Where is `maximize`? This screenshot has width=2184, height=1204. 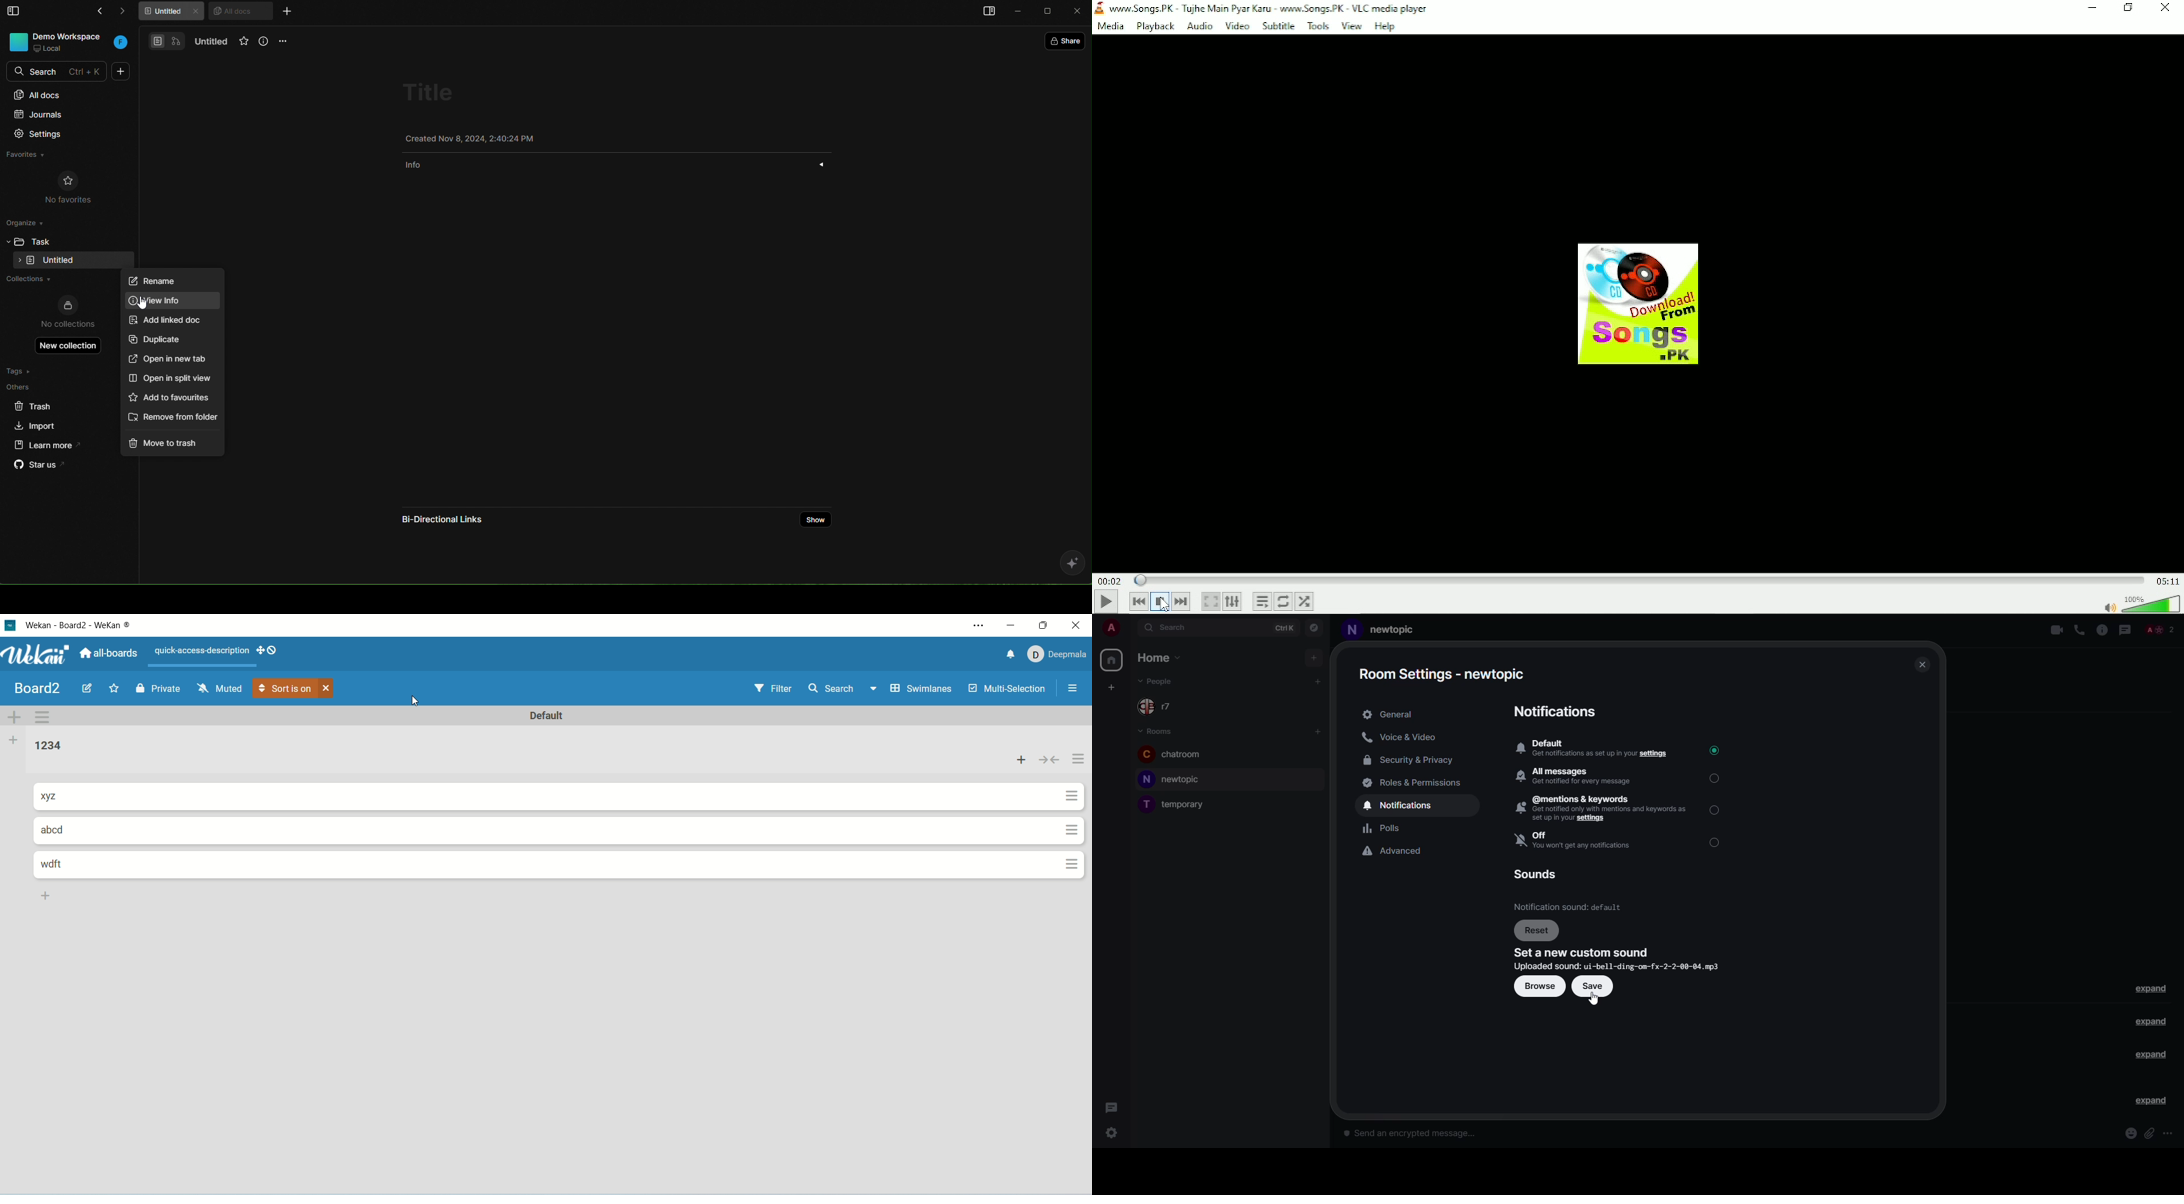
maximize is located at coordinates (1045, 624).